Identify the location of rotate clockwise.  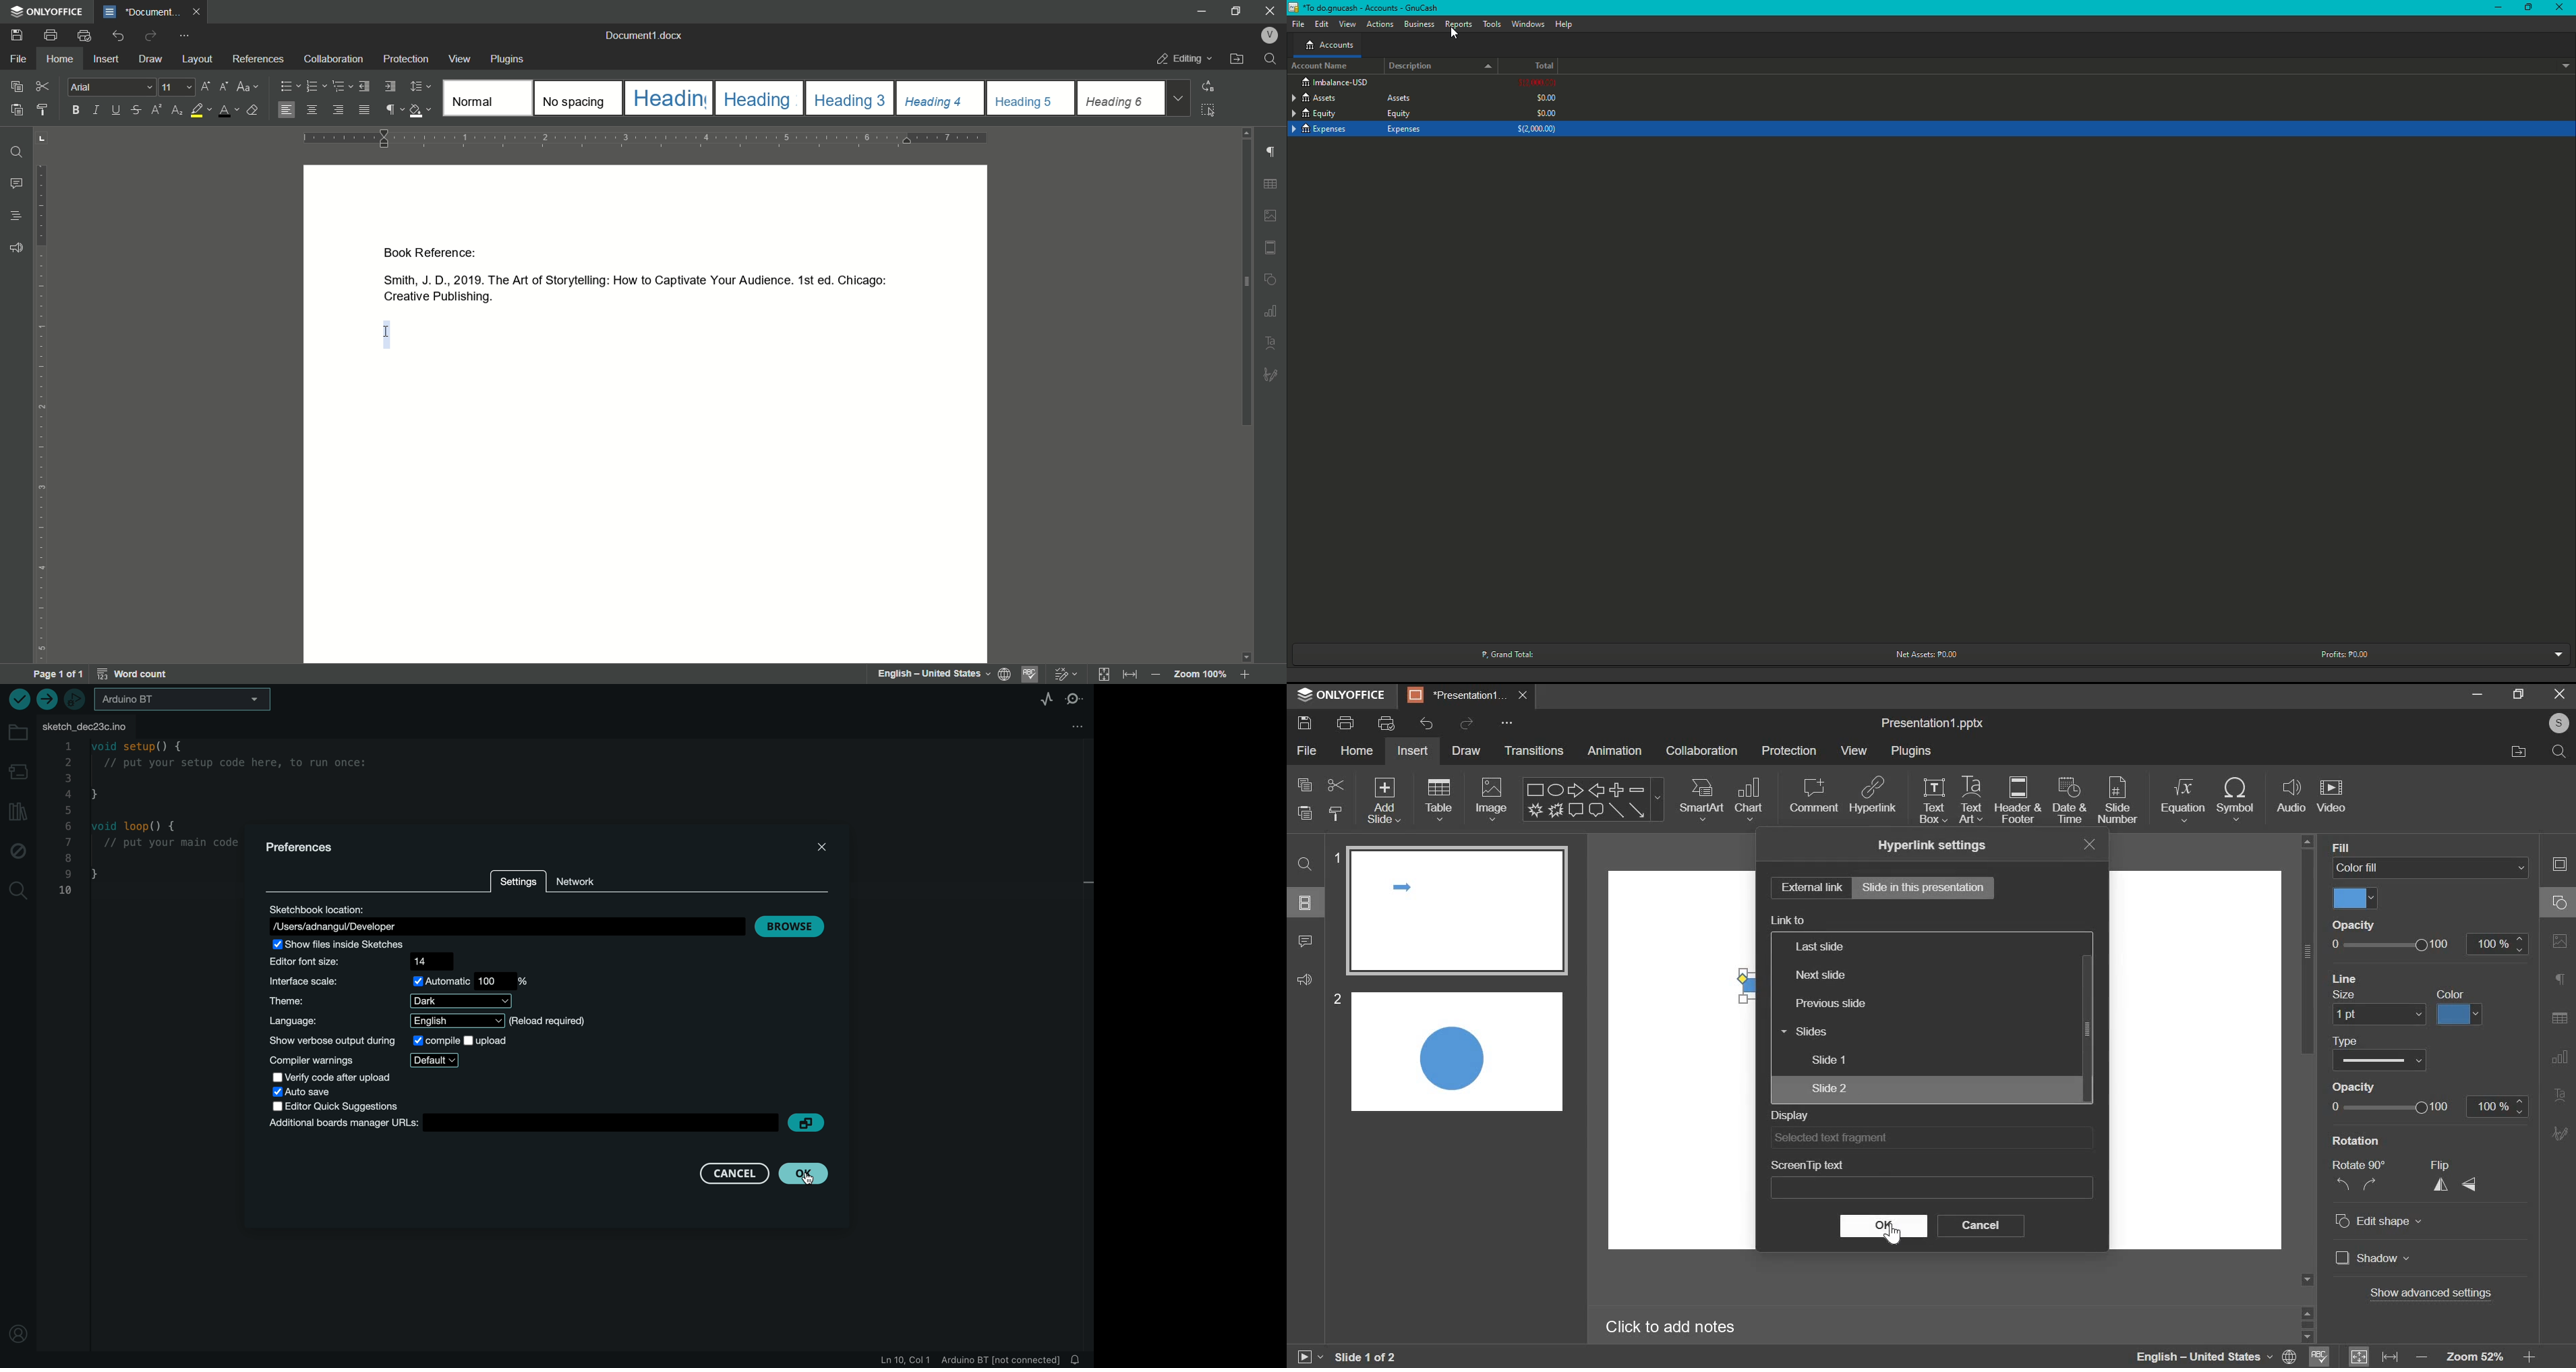
(2370, 1185).